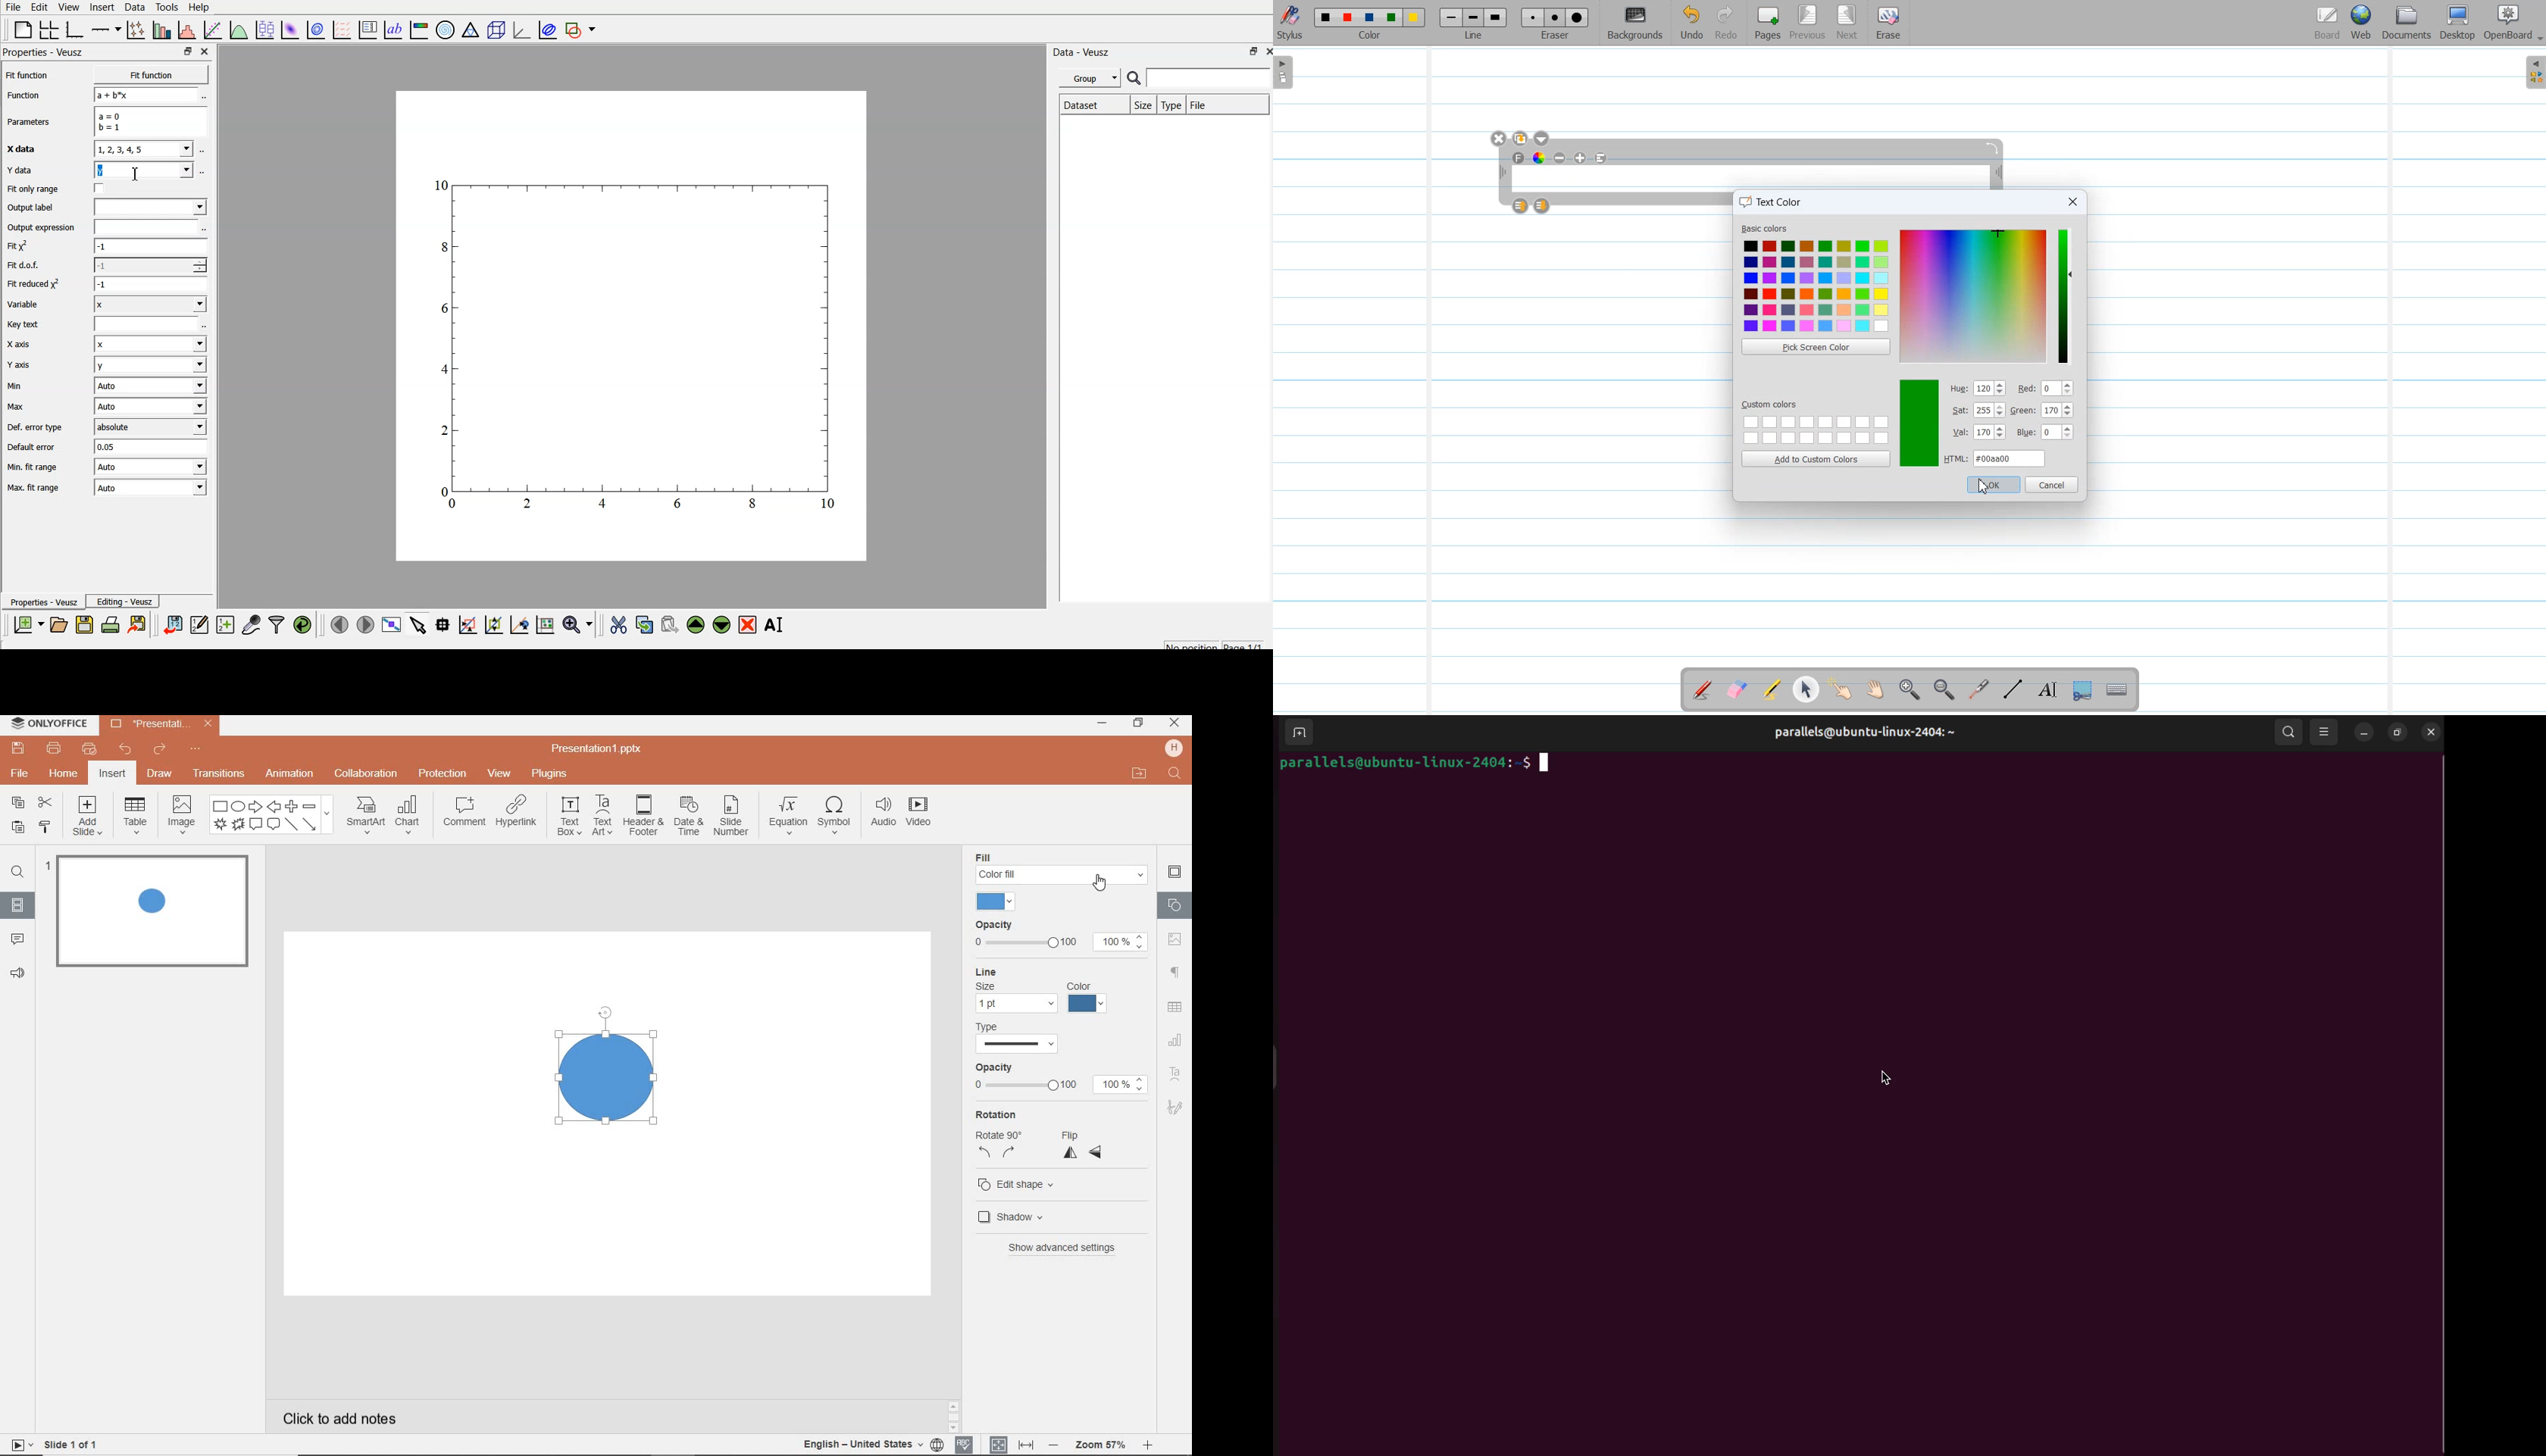 Image resolution: width=2548 pixels, height=1456 pixels. What do you see at coordinates (34, 489) in the screenshot?
I see `Max. fit range` at bounding box center [34, 489].